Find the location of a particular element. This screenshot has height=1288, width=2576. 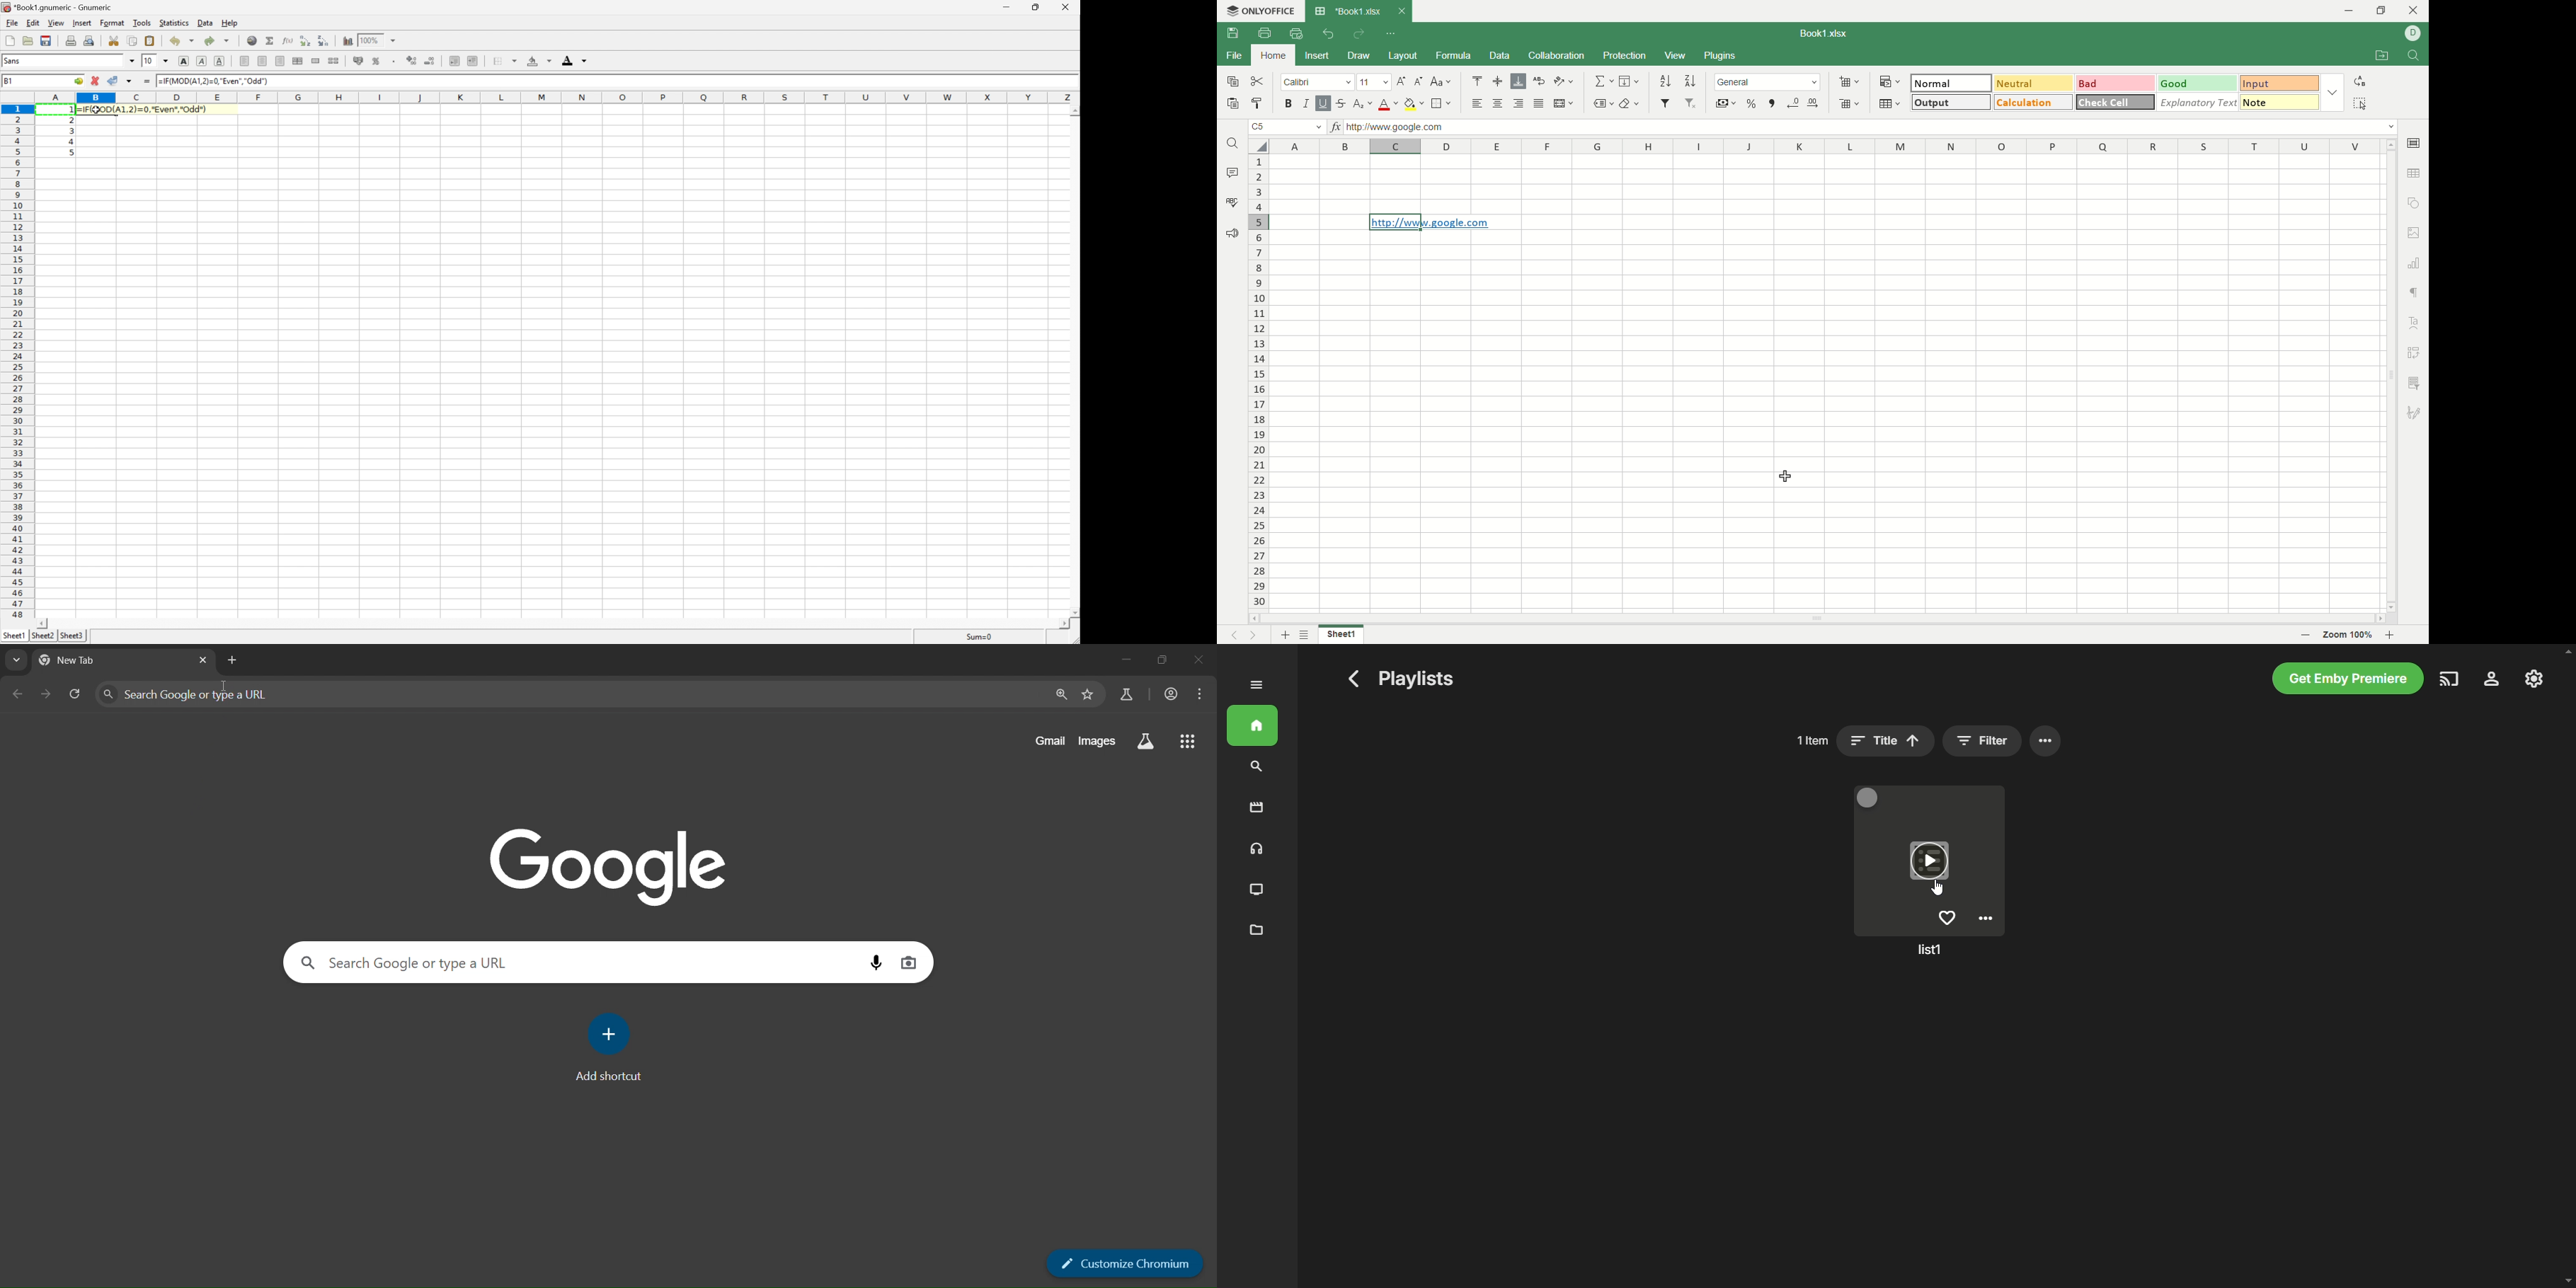

Insert chart is located at coordinates (348, 40).